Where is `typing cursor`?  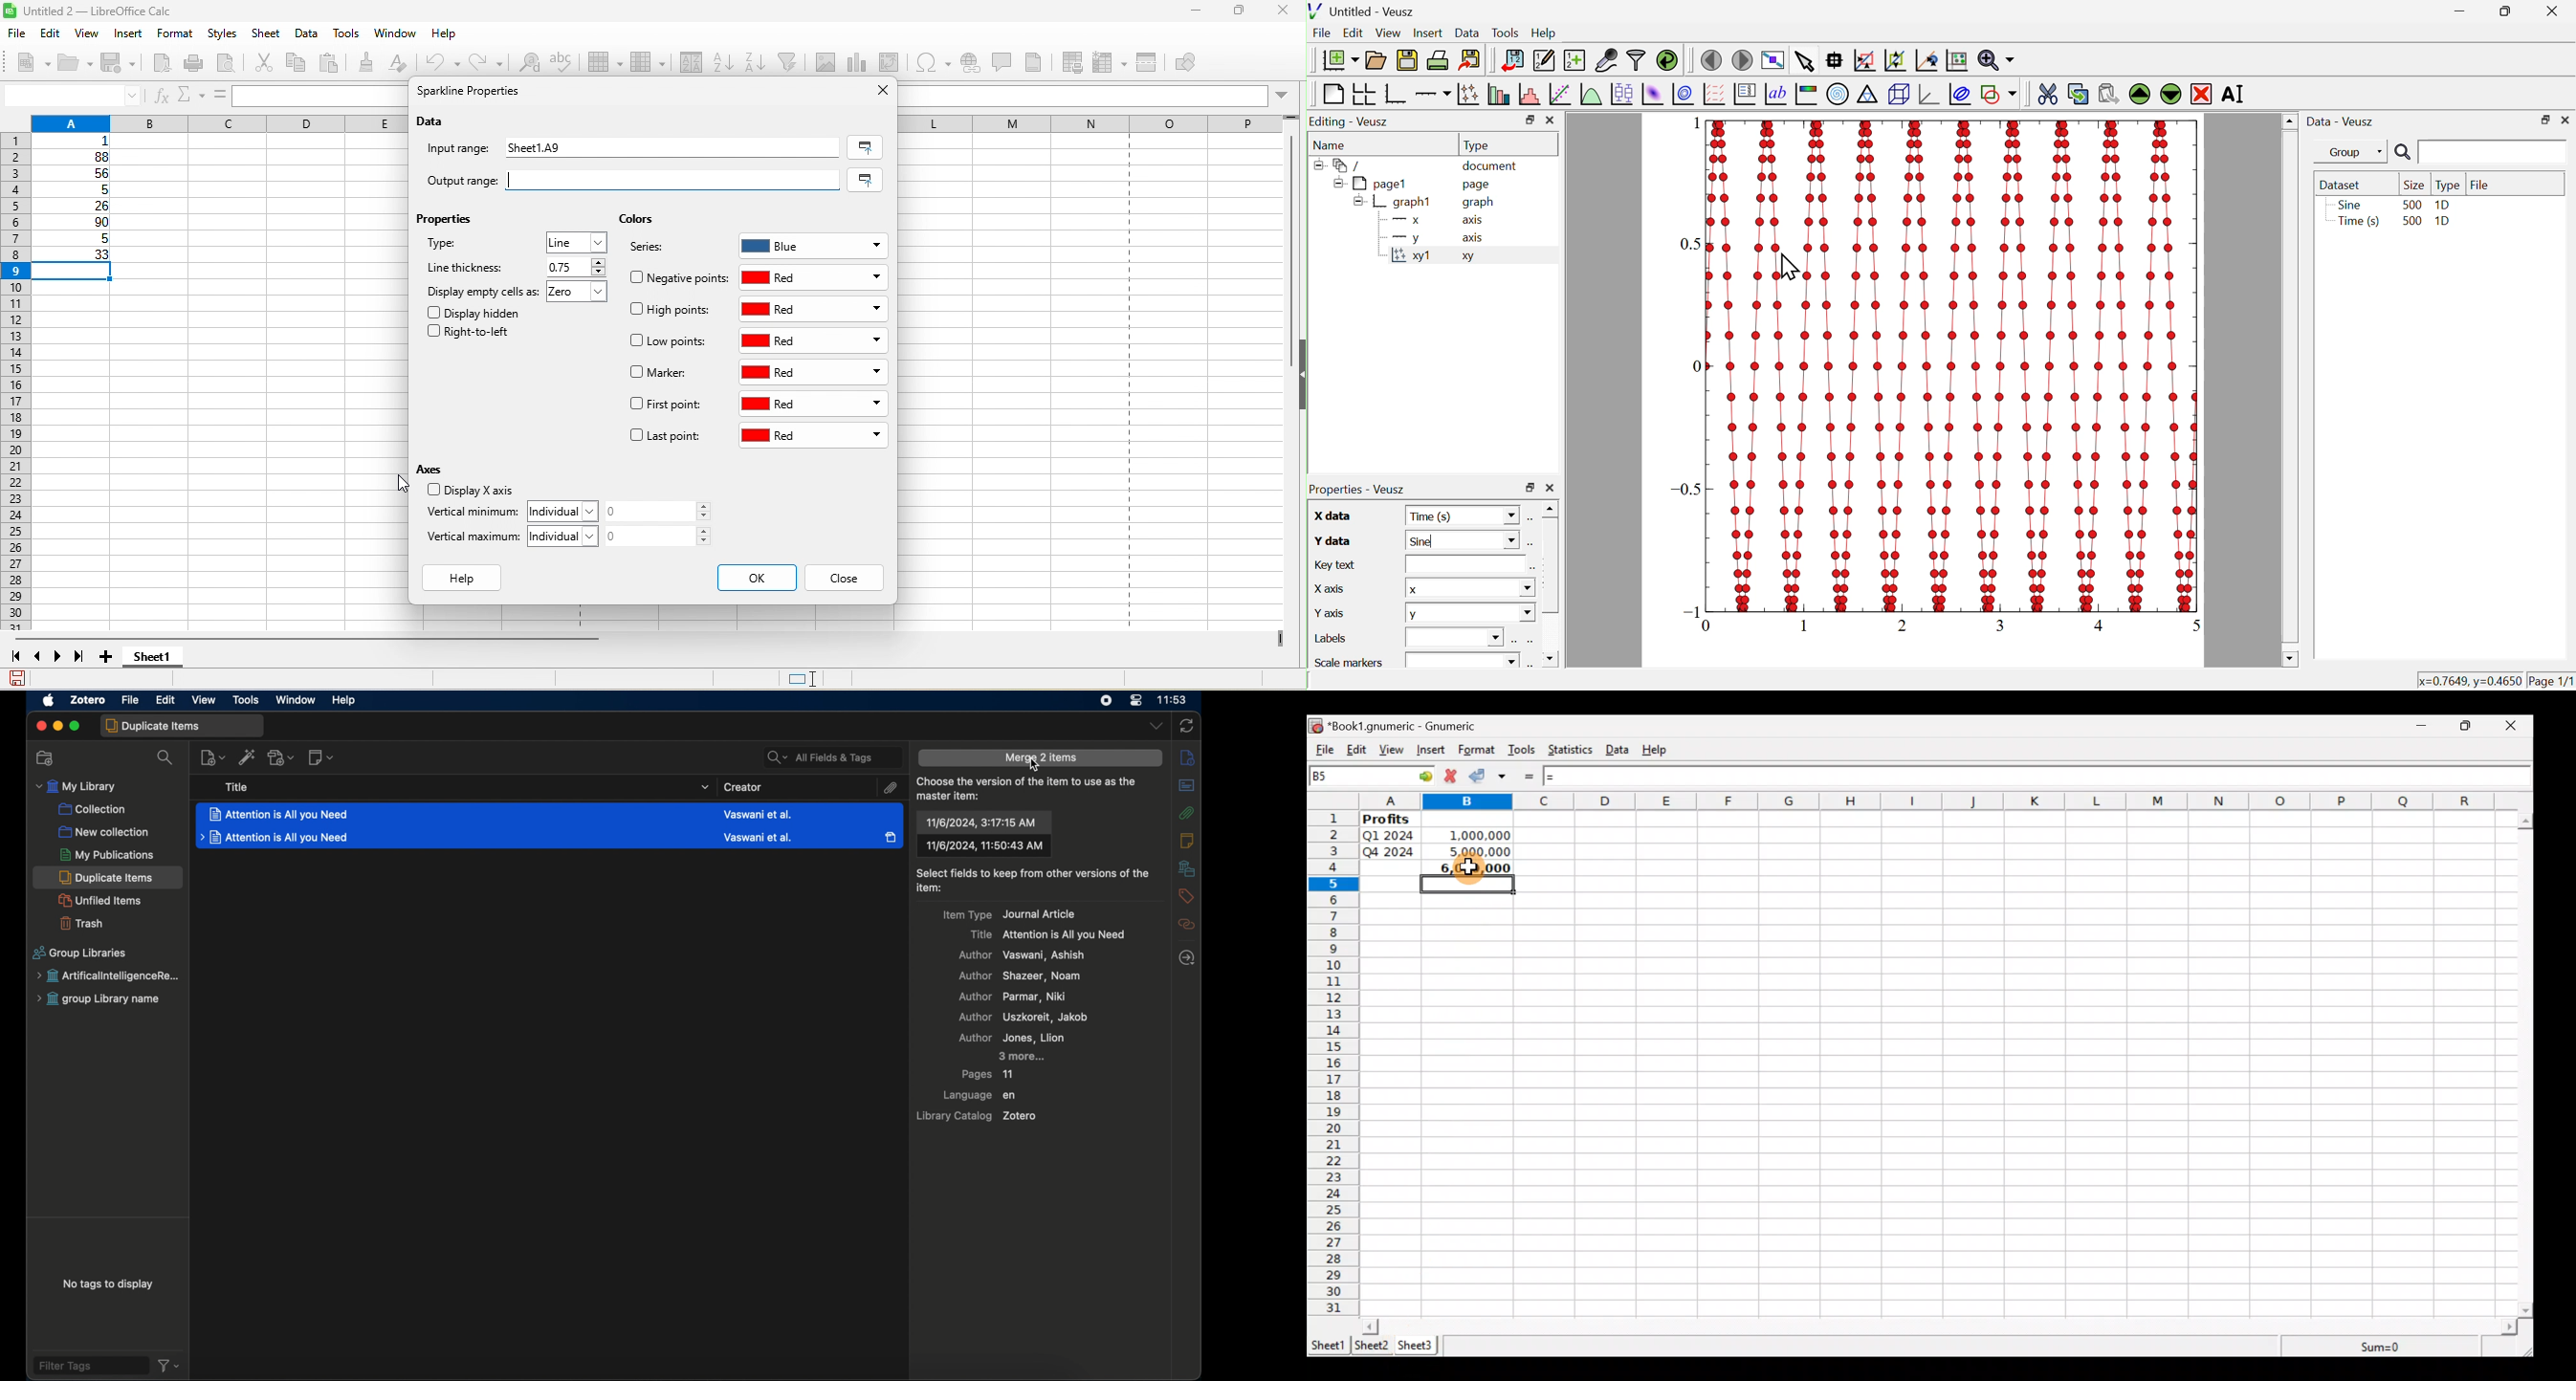 typing cursor is located at coordinates (506, 182).